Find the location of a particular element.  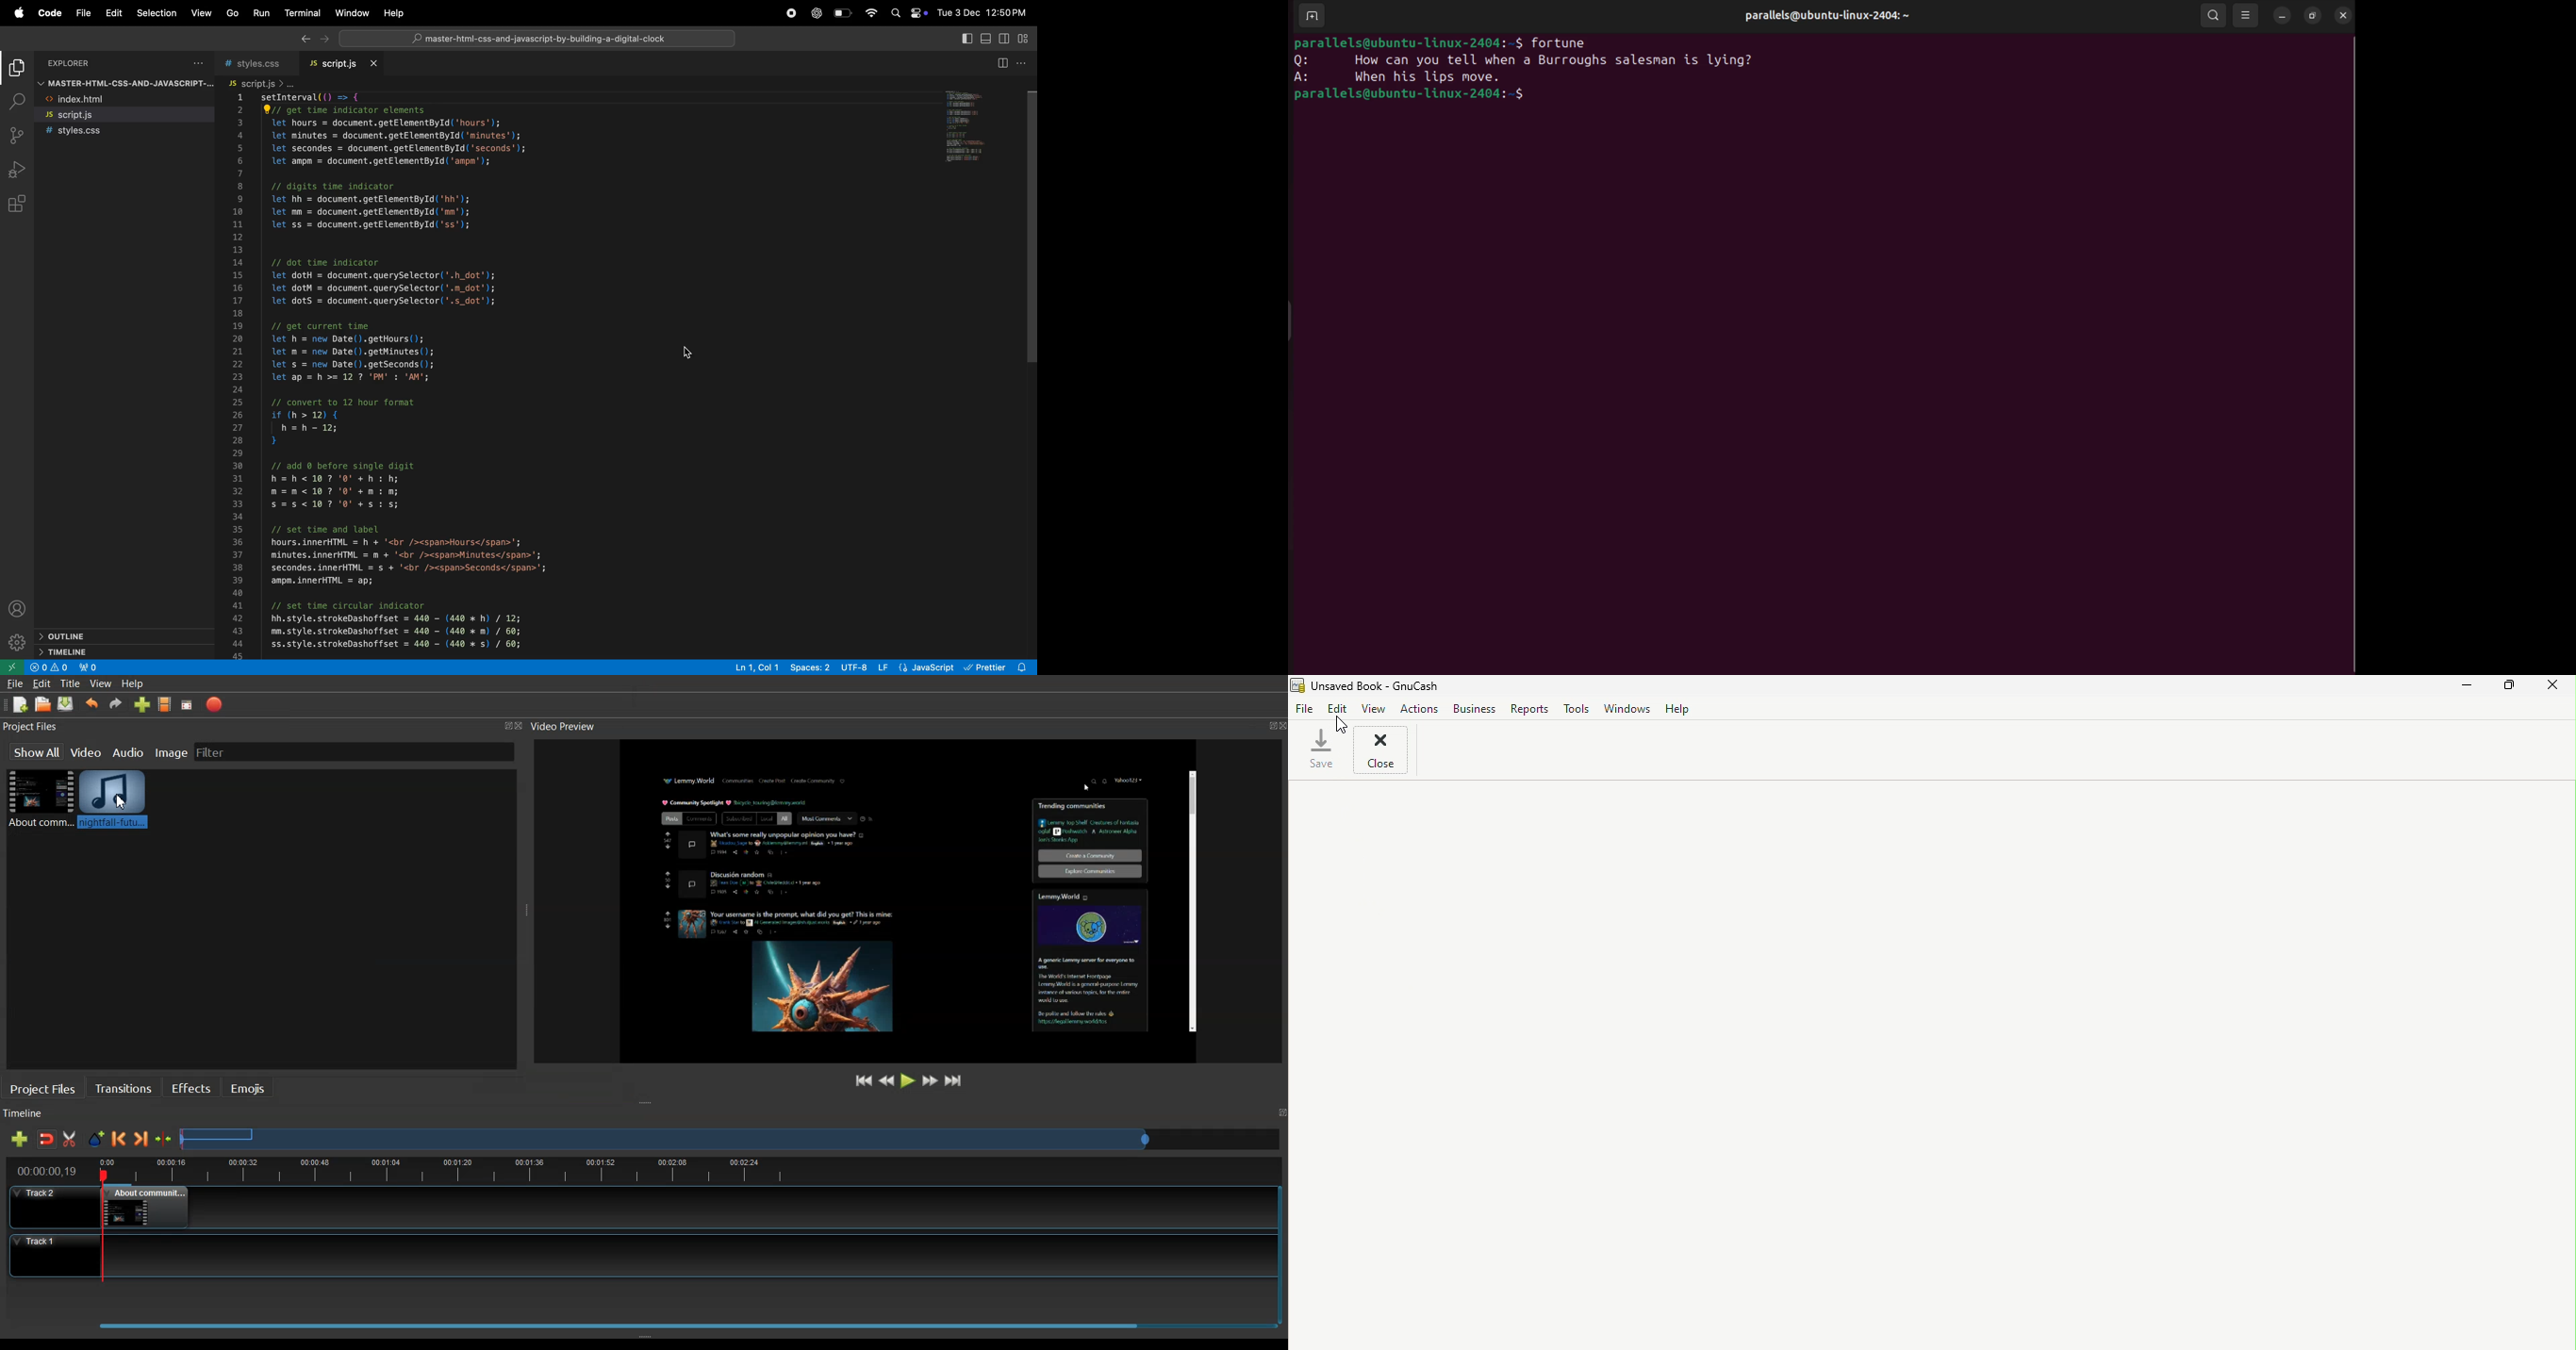

New Project is located at coordinates (21, 705).